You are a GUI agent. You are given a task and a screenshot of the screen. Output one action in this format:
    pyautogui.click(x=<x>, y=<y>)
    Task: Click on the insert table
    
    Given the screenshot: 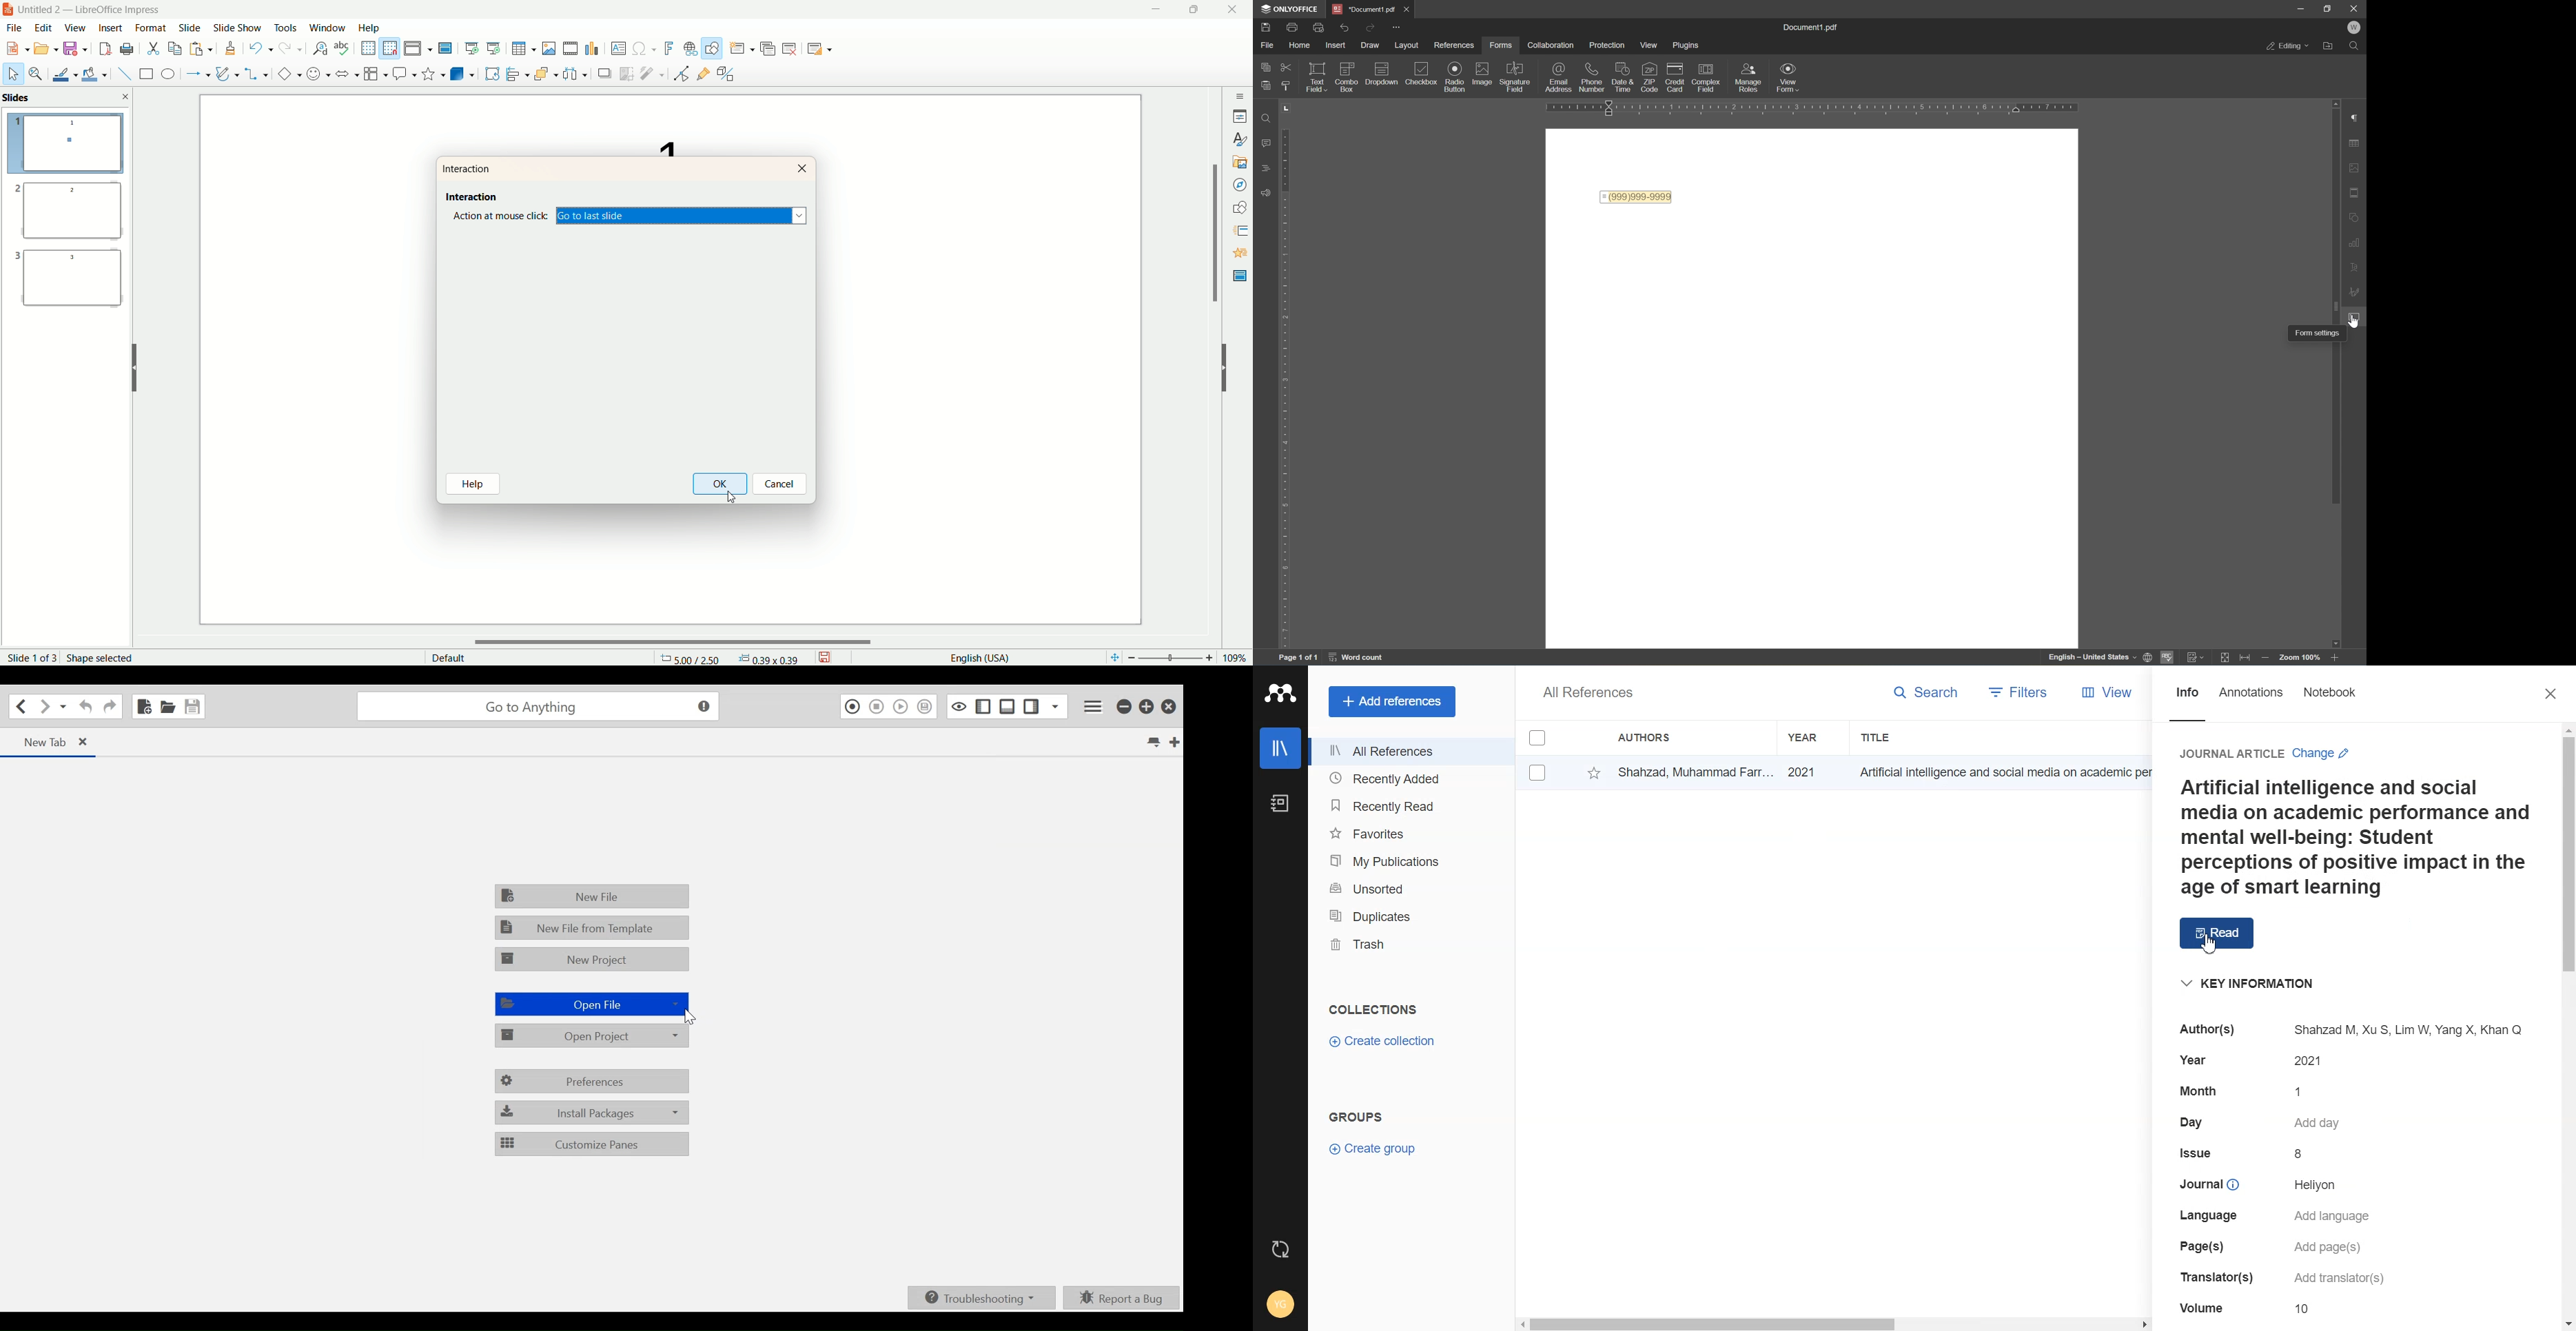 What is the action you would take?
    pyautogui.click(x=523, y=48)
    